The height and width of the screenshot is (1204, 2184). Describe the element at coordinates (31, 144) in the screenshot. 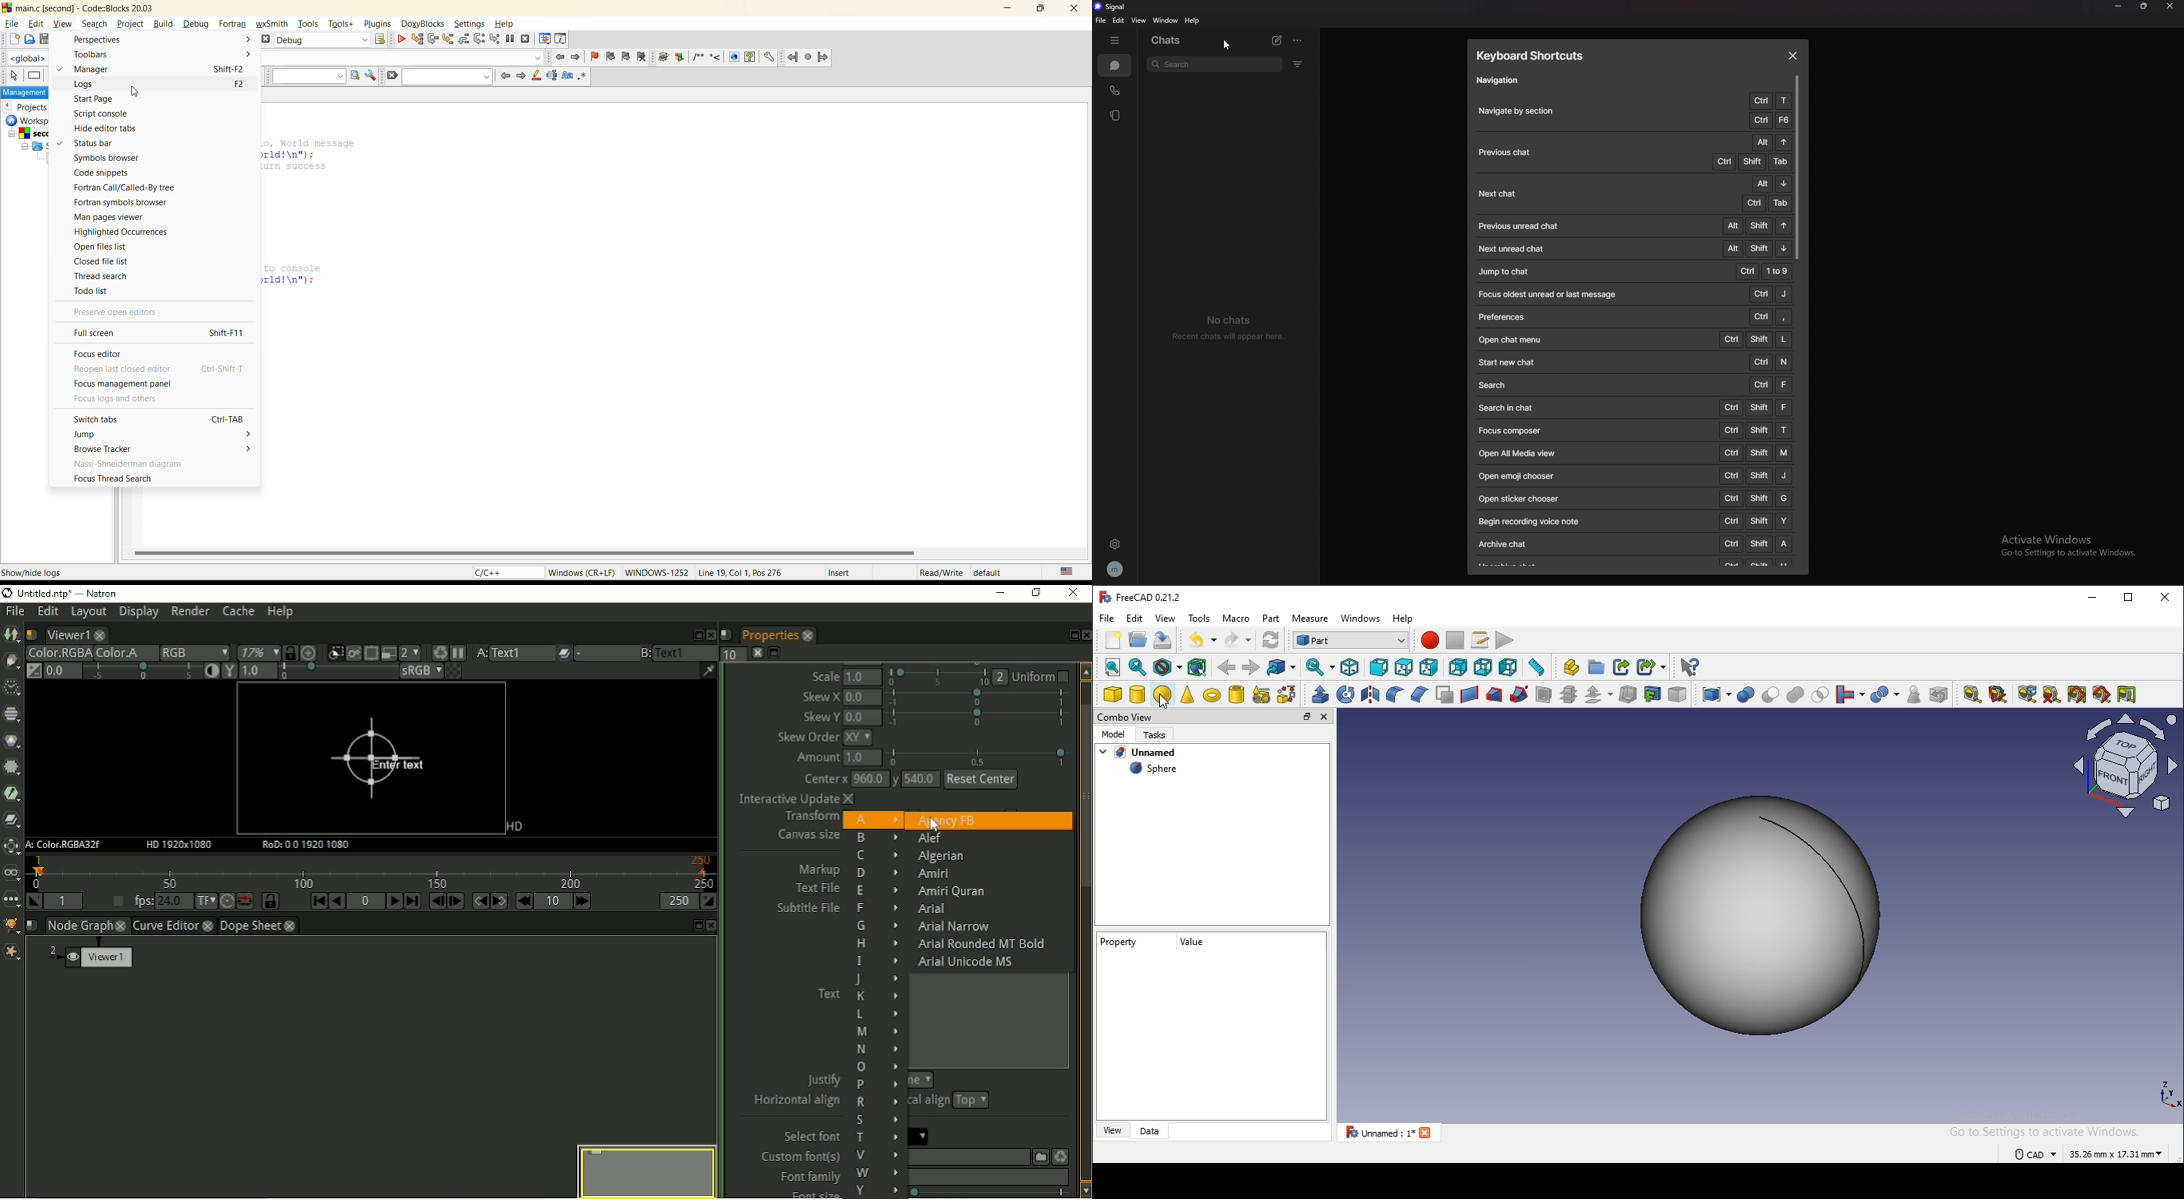

I see `workspace info` at that location.